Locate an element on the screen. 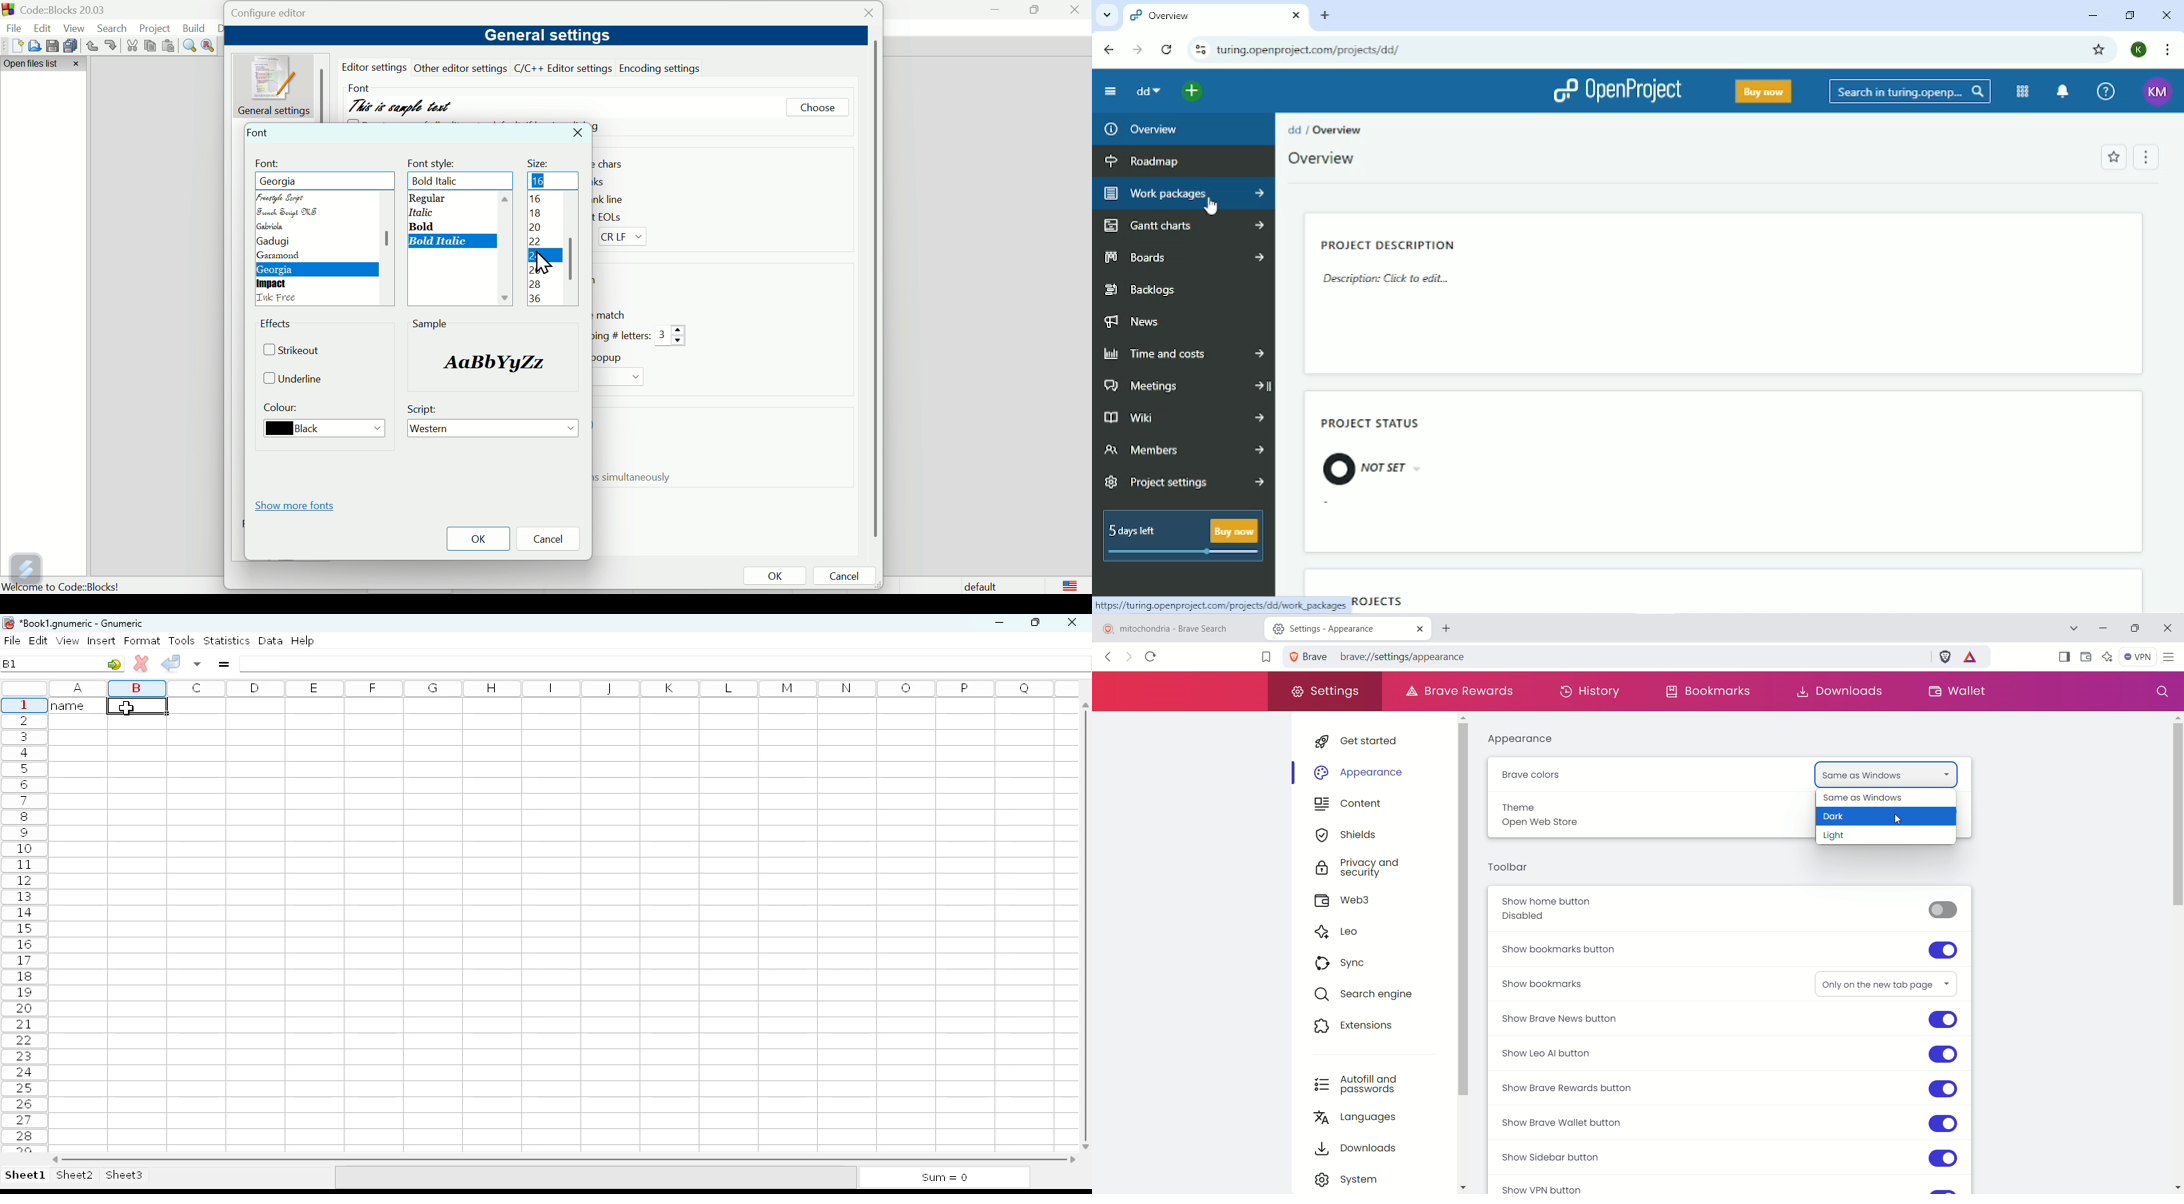 The image size is (2184, 1204). accept change is located at coordinates (170, 662).